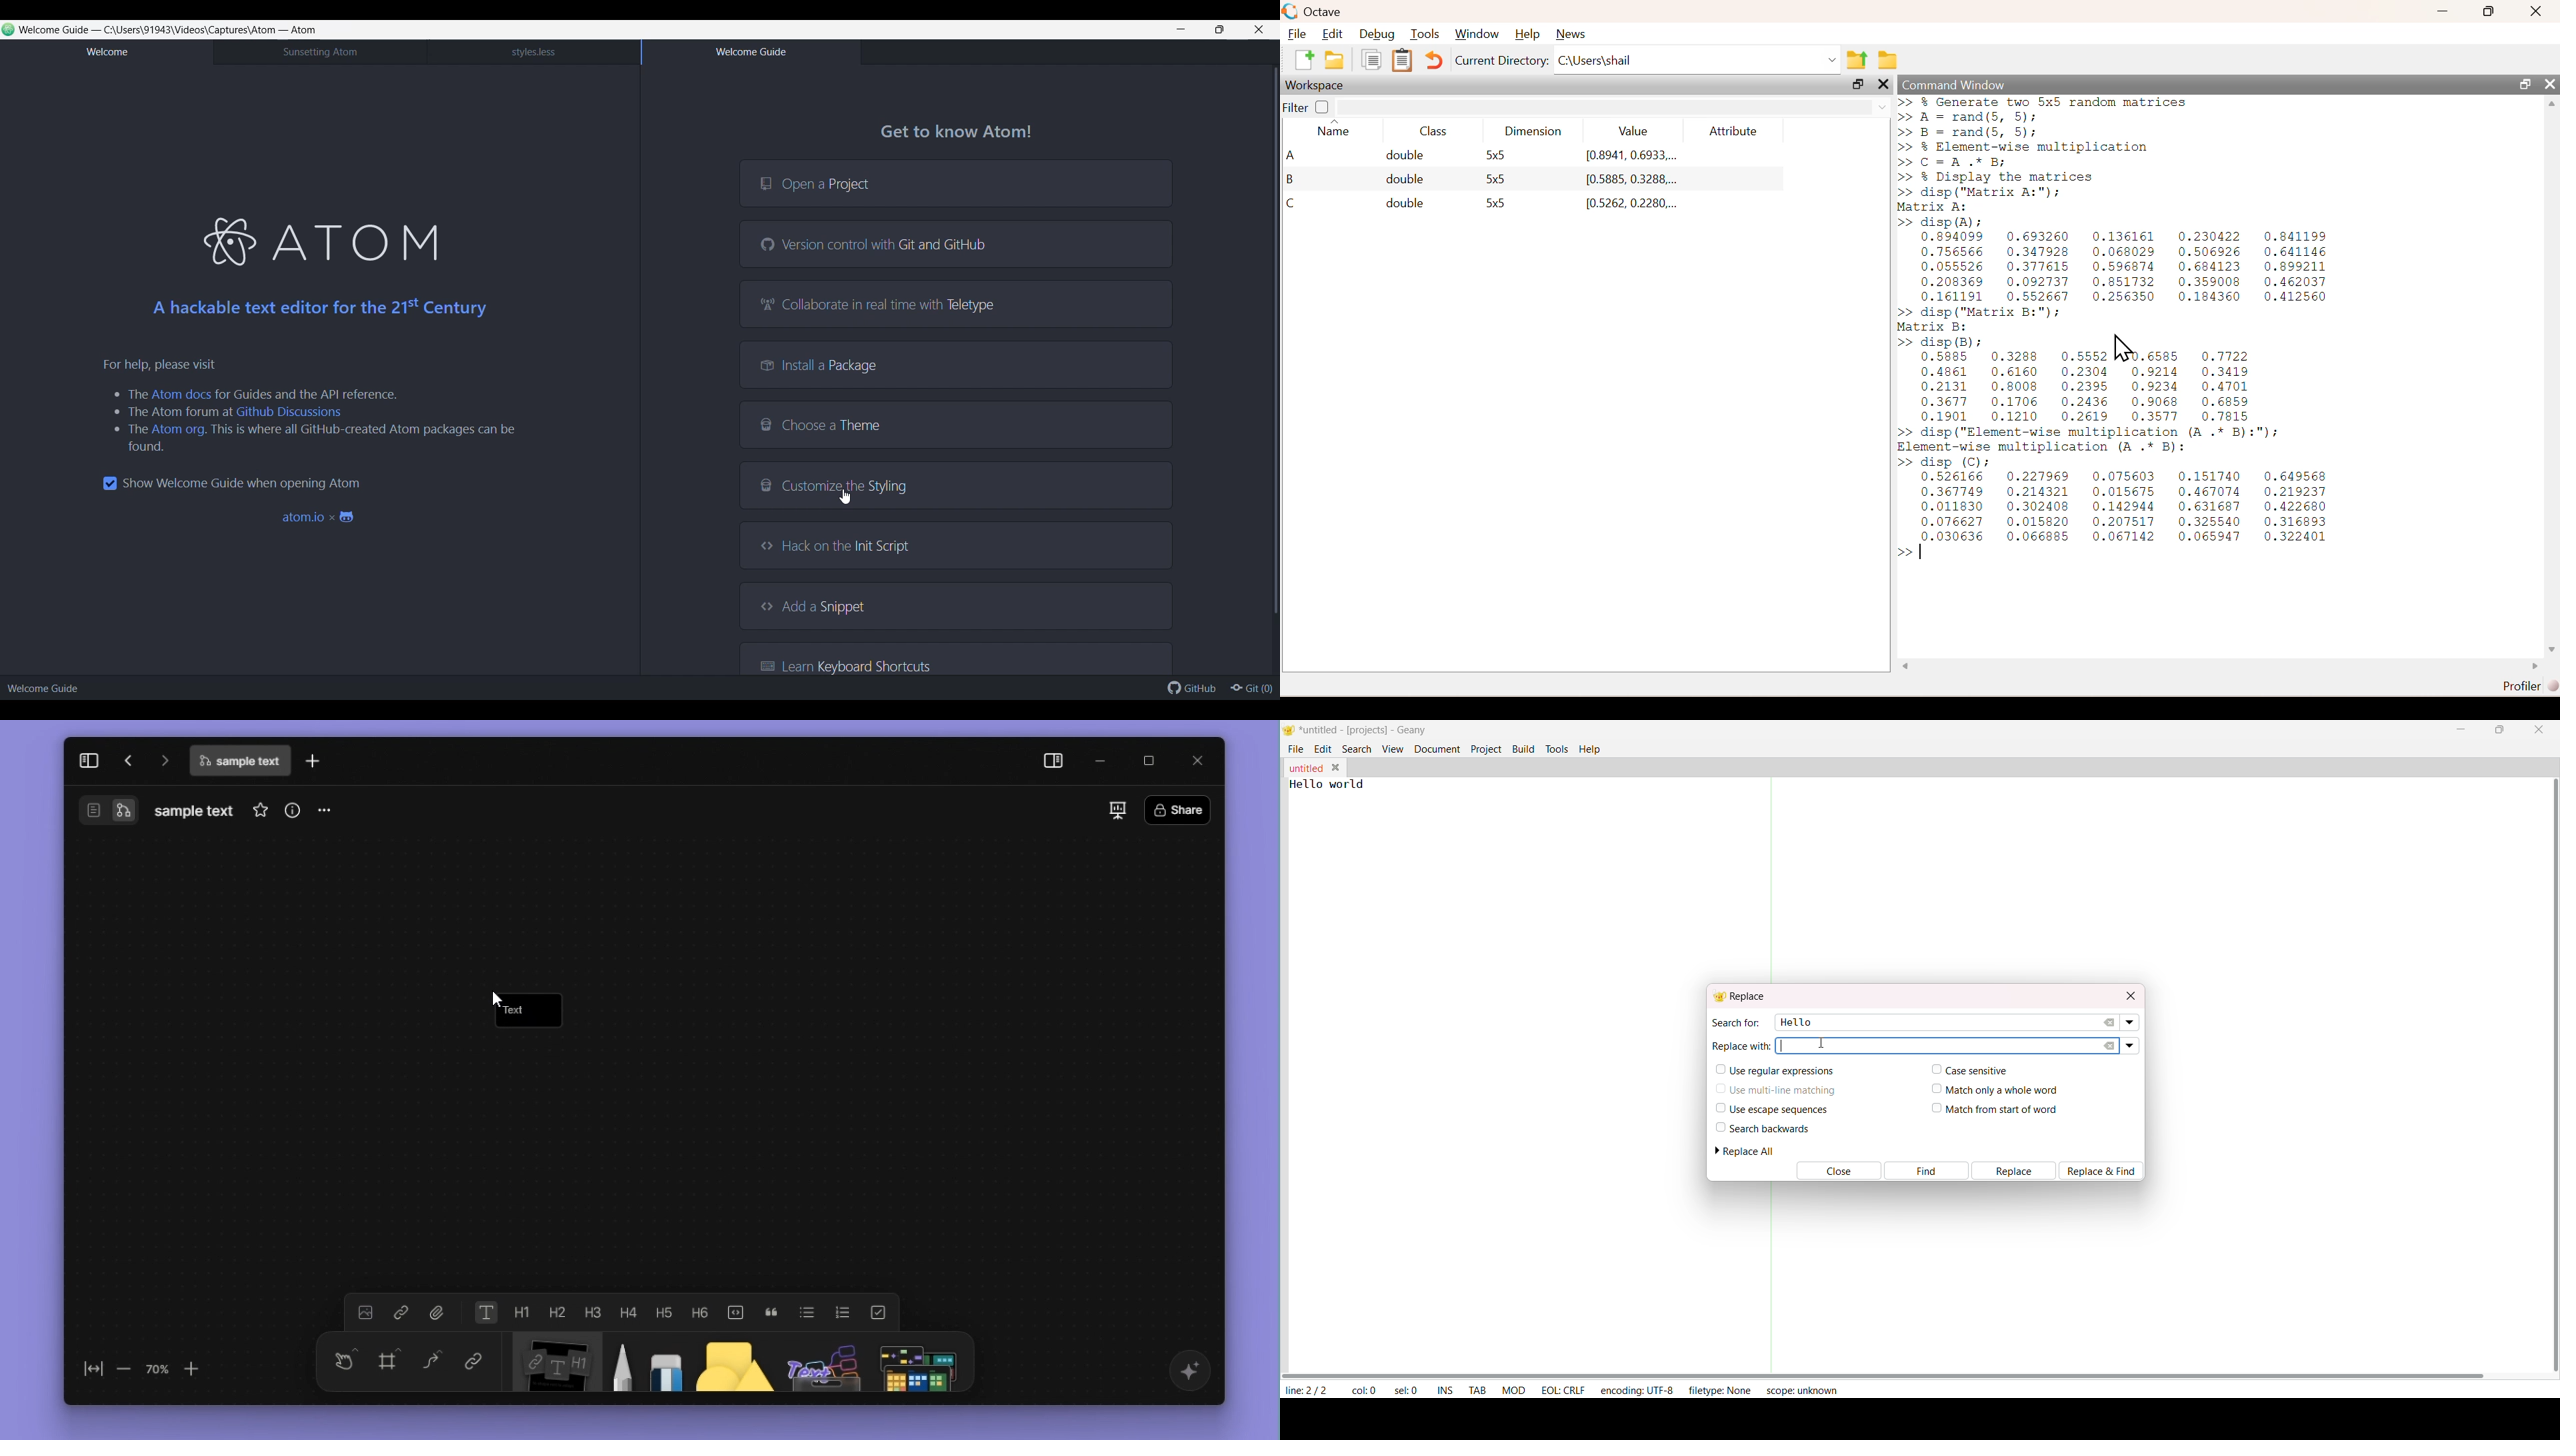  I want to click on heading 1, so click(522, 1312).